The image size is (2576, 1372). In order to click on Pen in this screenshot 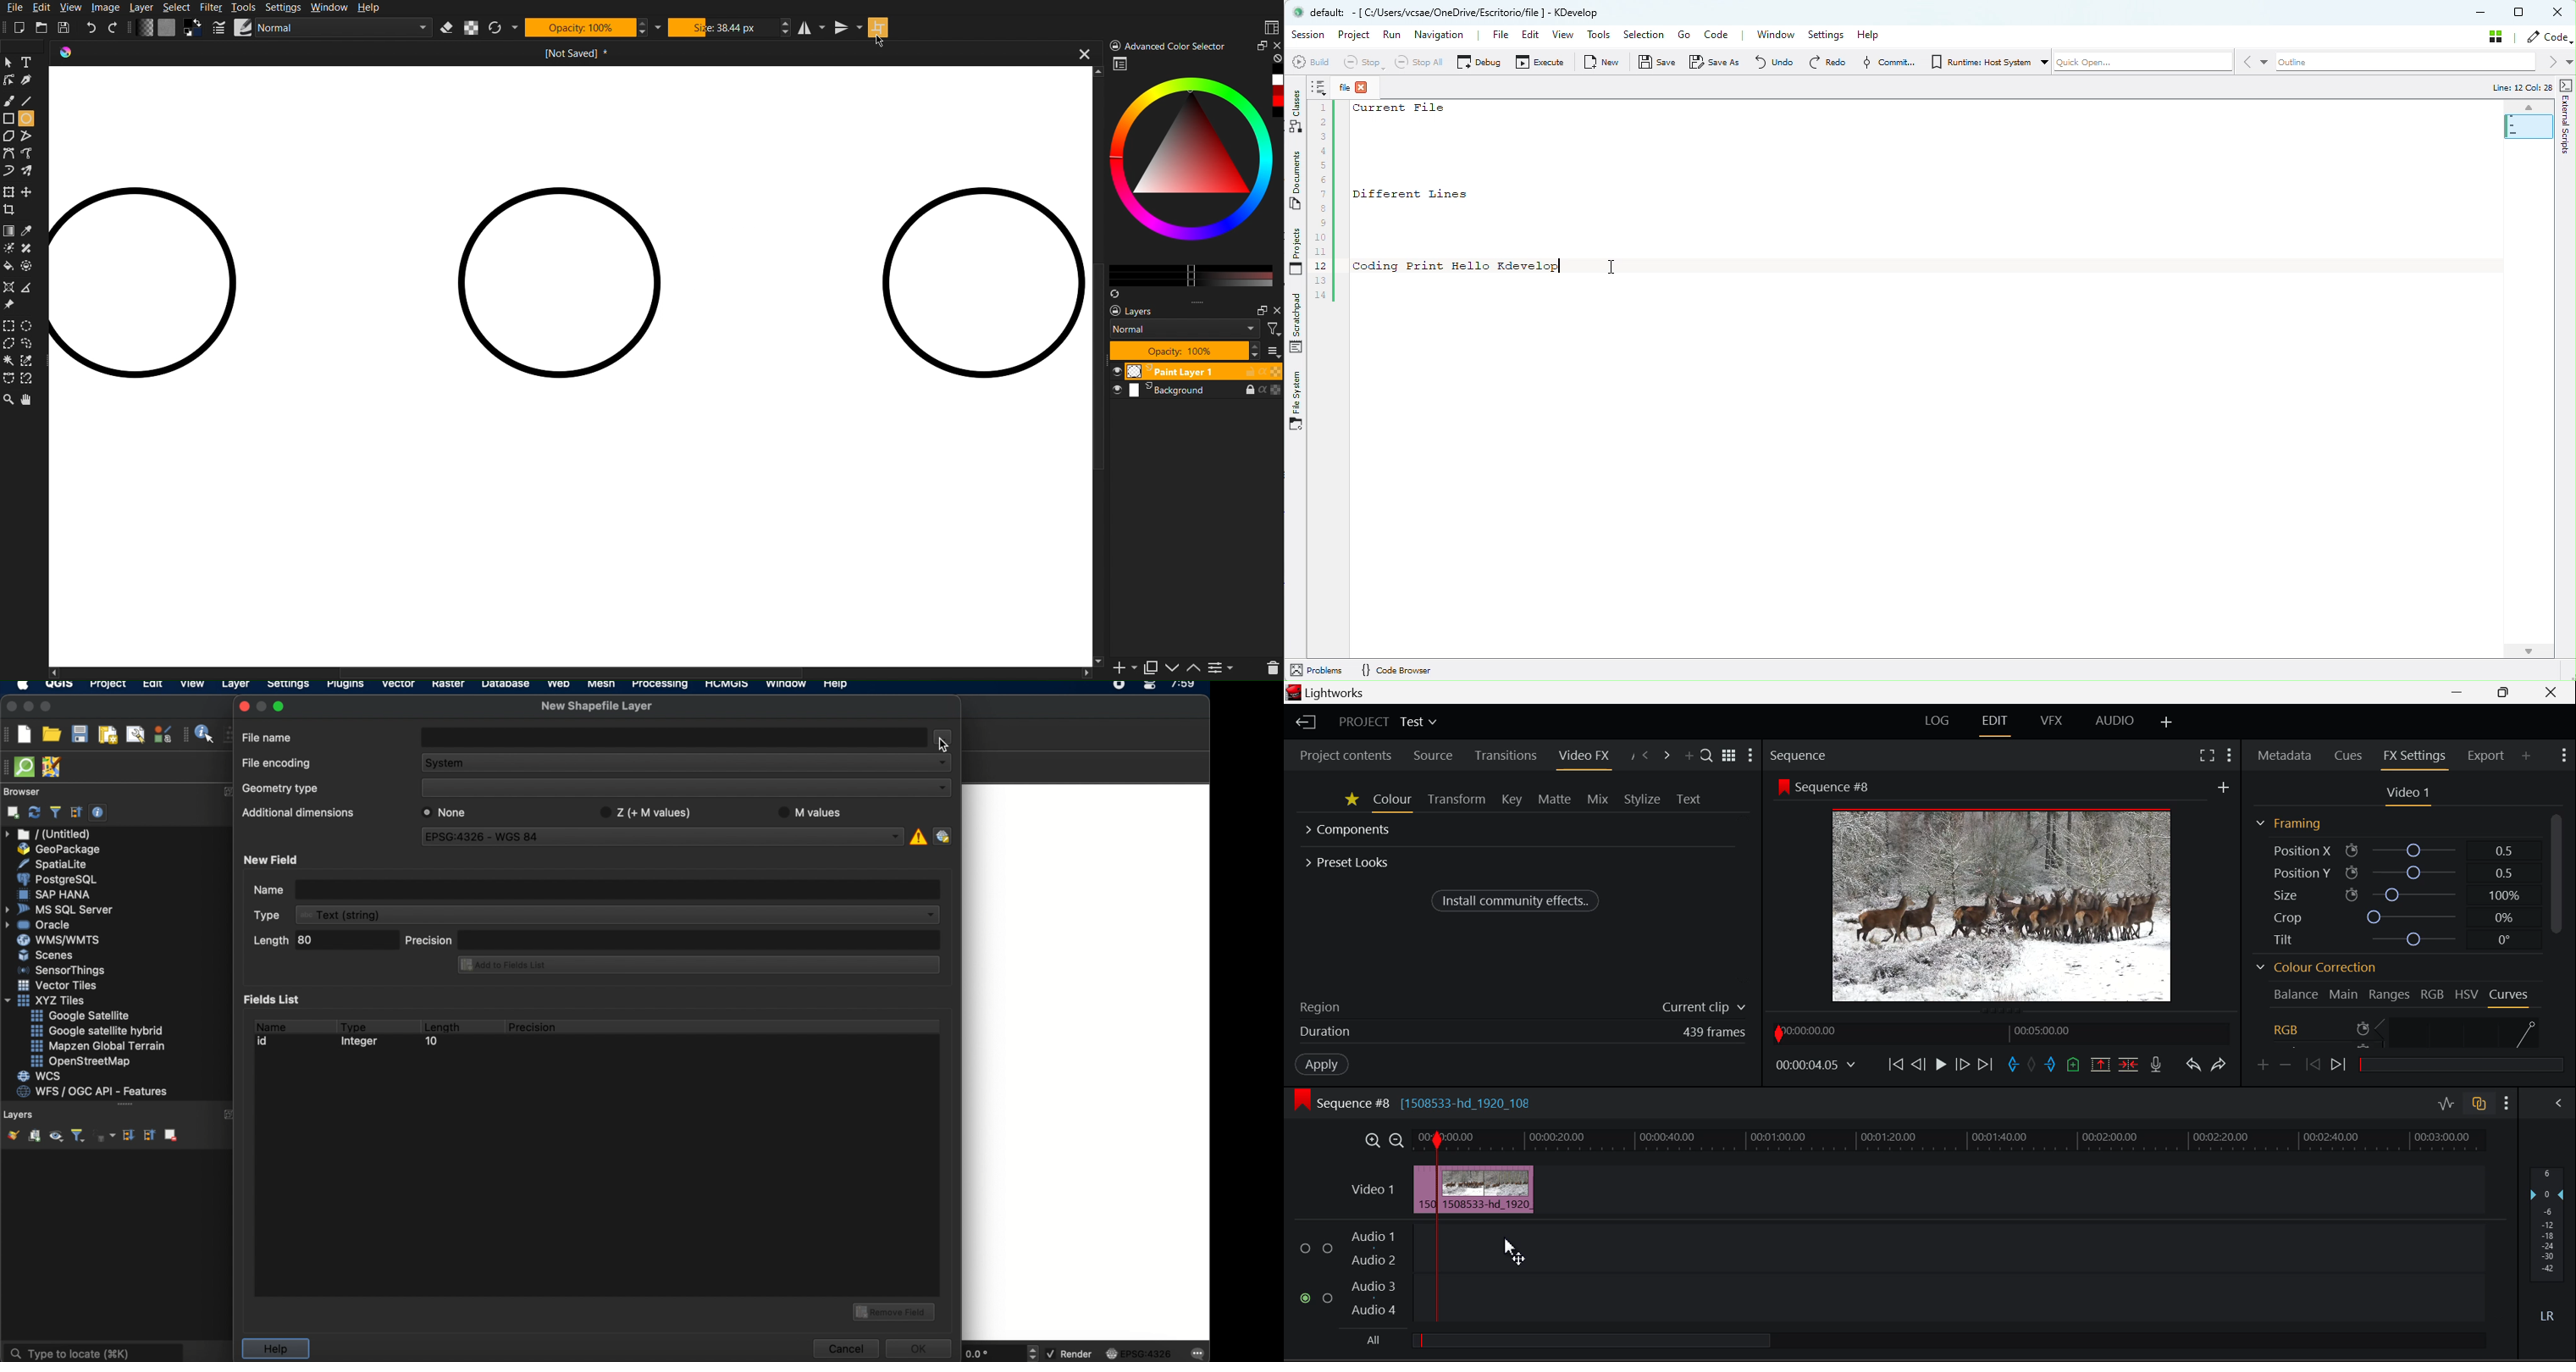, I will do `click(28, 80)`.